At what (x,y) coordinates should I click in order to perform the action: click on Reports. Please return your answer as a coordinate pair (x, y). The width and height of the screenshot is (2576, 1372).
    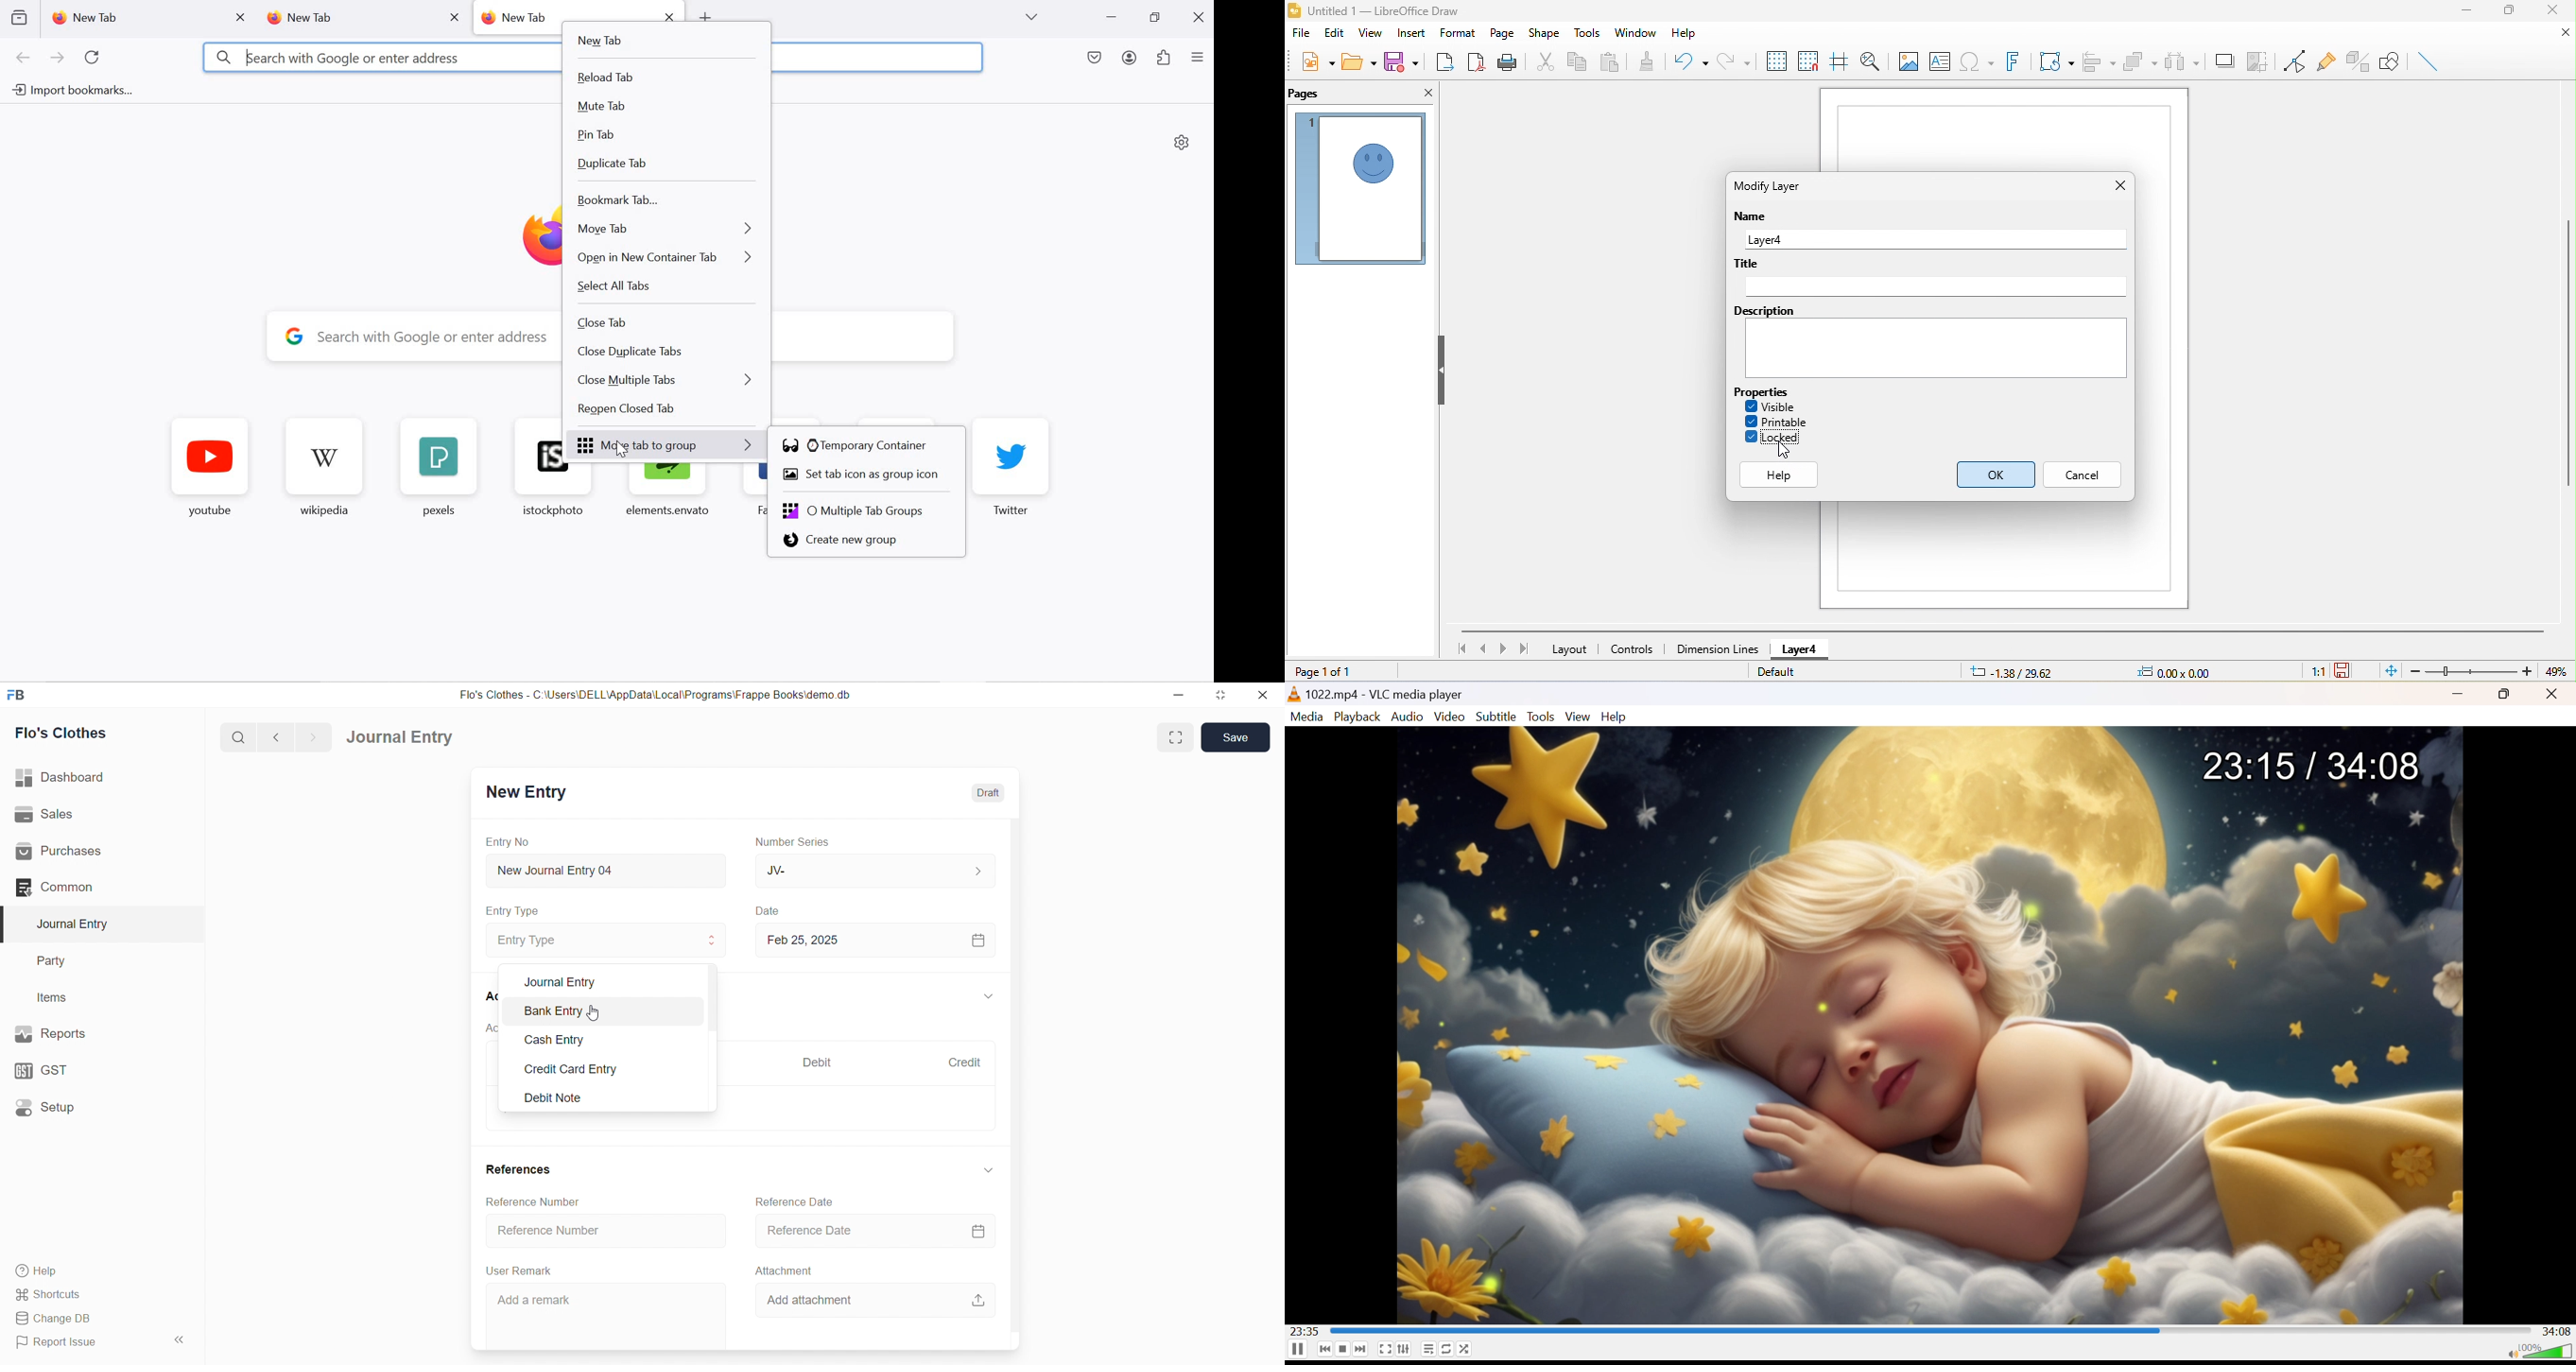
    Looking at the image, I should click on (94, 1032).